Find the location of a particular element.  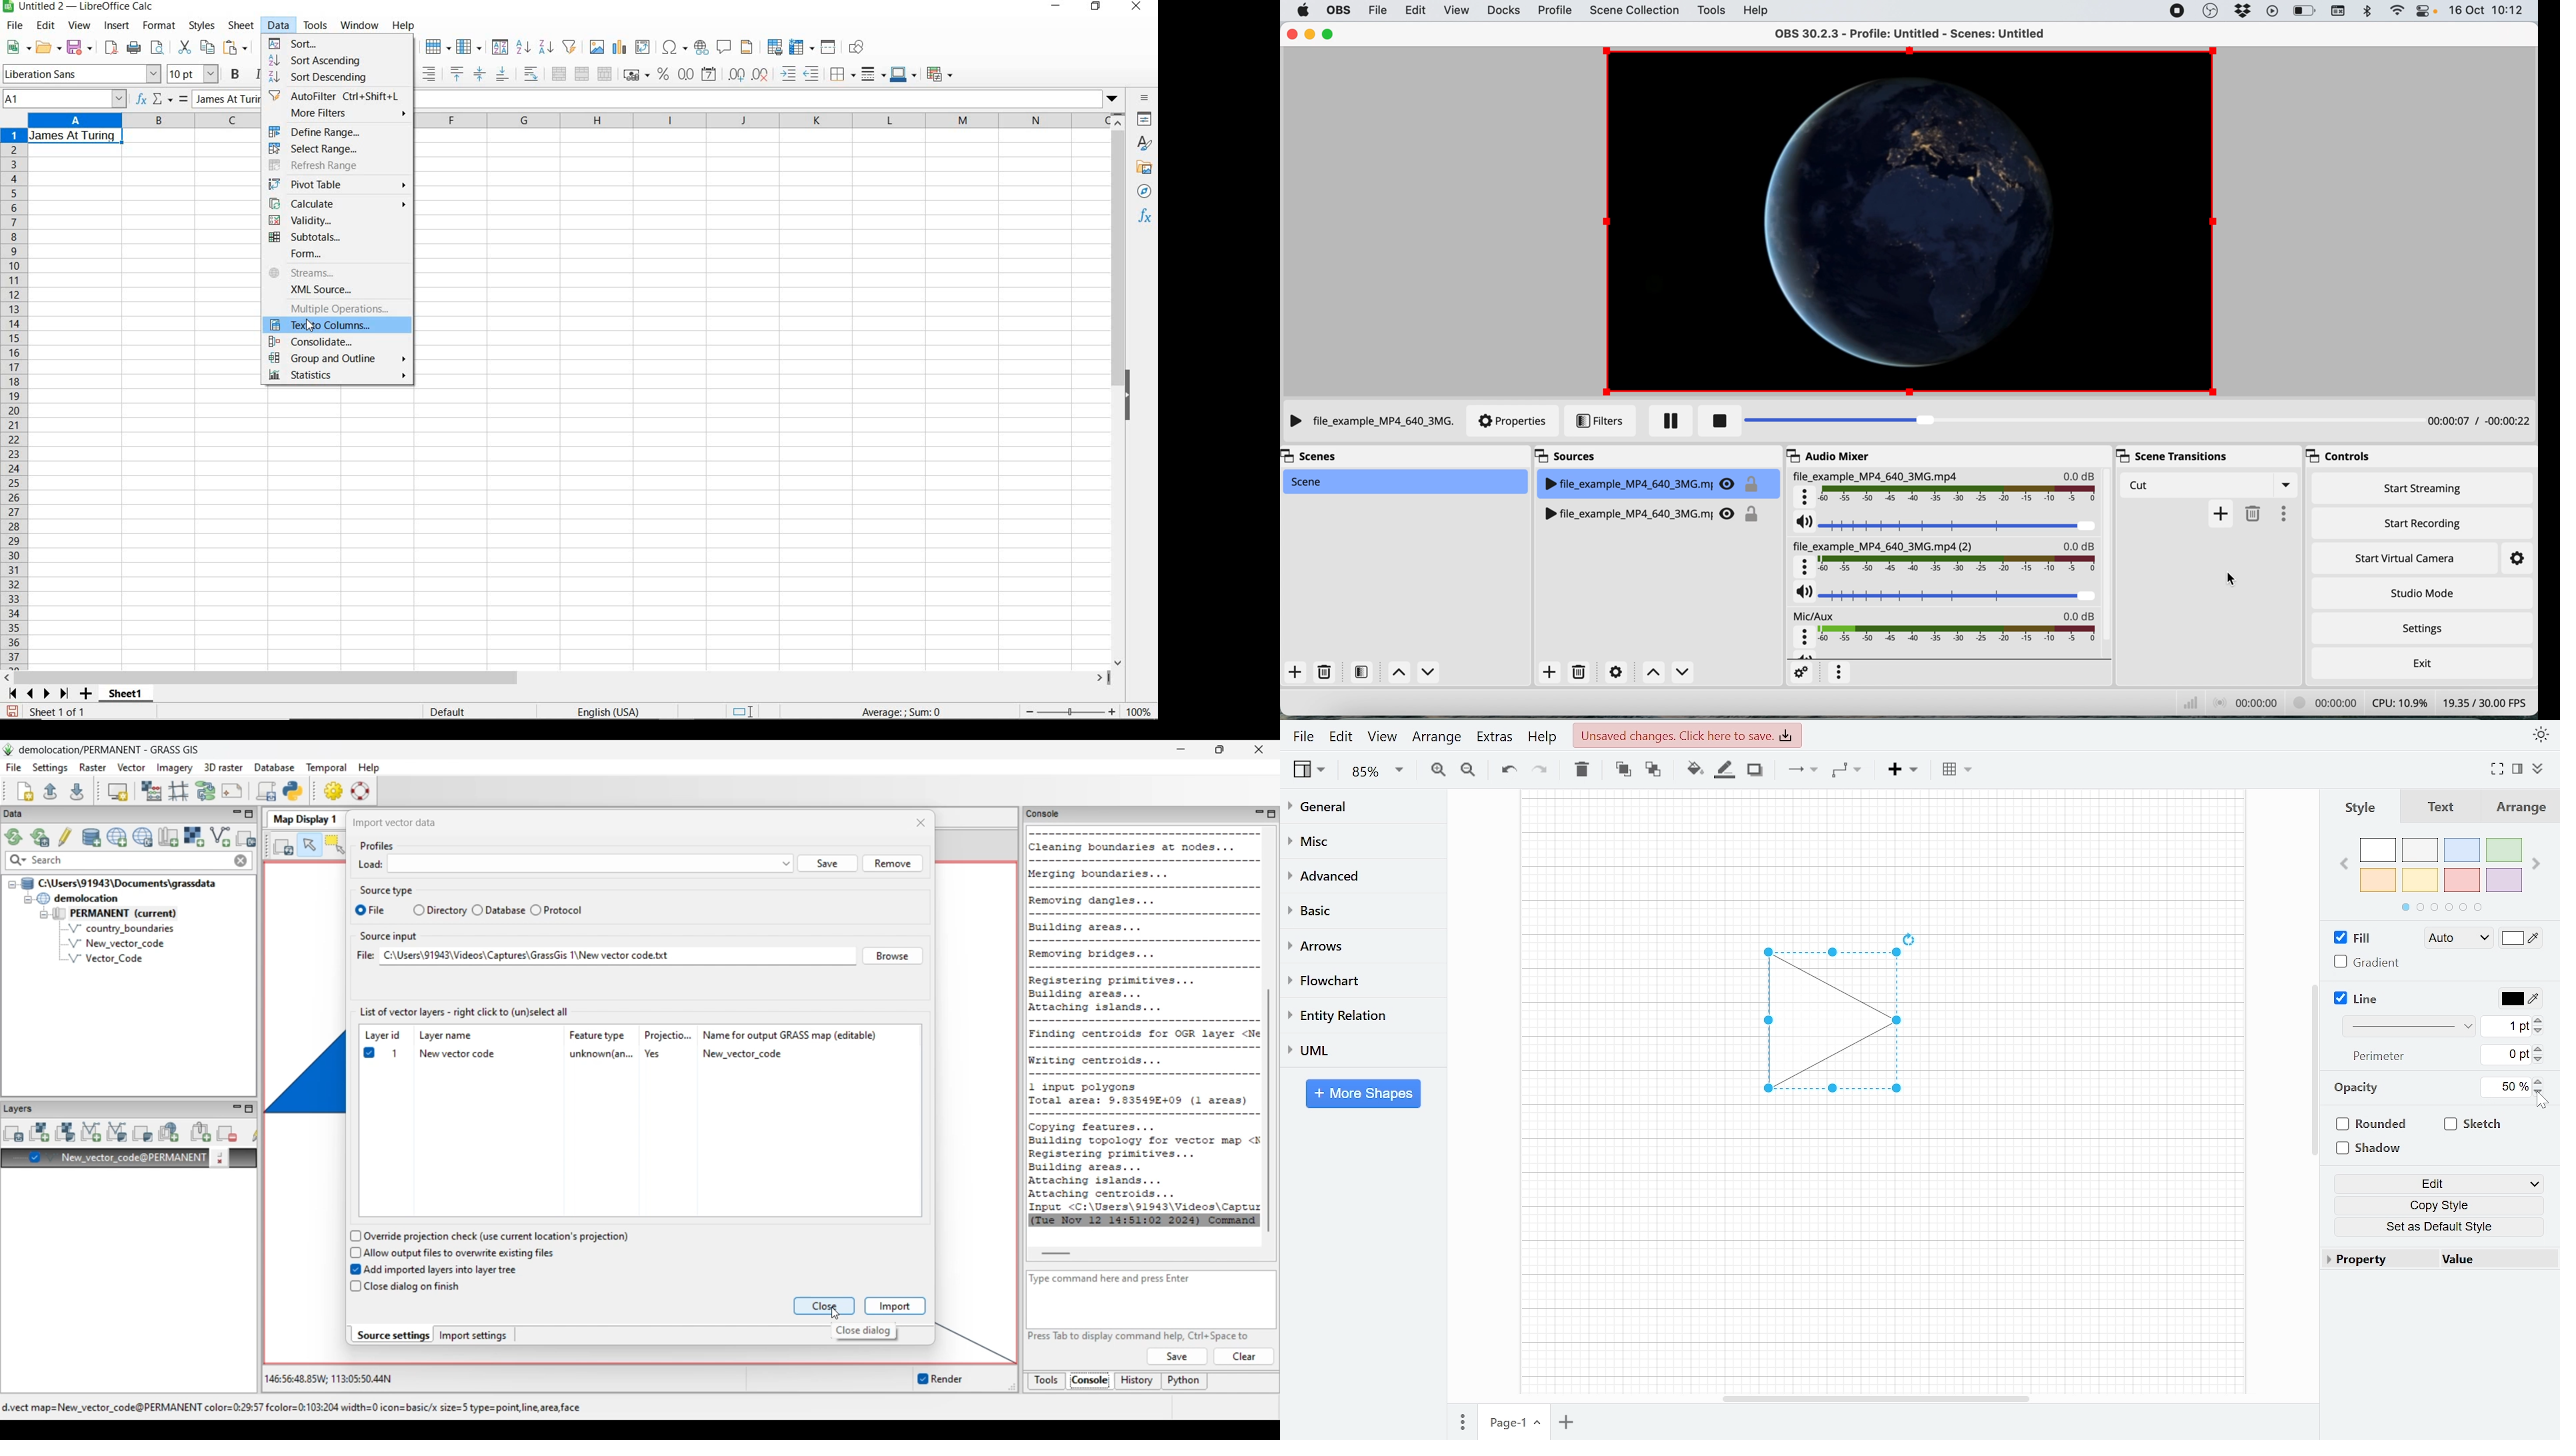

sheet 1 of 1 is located at coordinates (57, 711).